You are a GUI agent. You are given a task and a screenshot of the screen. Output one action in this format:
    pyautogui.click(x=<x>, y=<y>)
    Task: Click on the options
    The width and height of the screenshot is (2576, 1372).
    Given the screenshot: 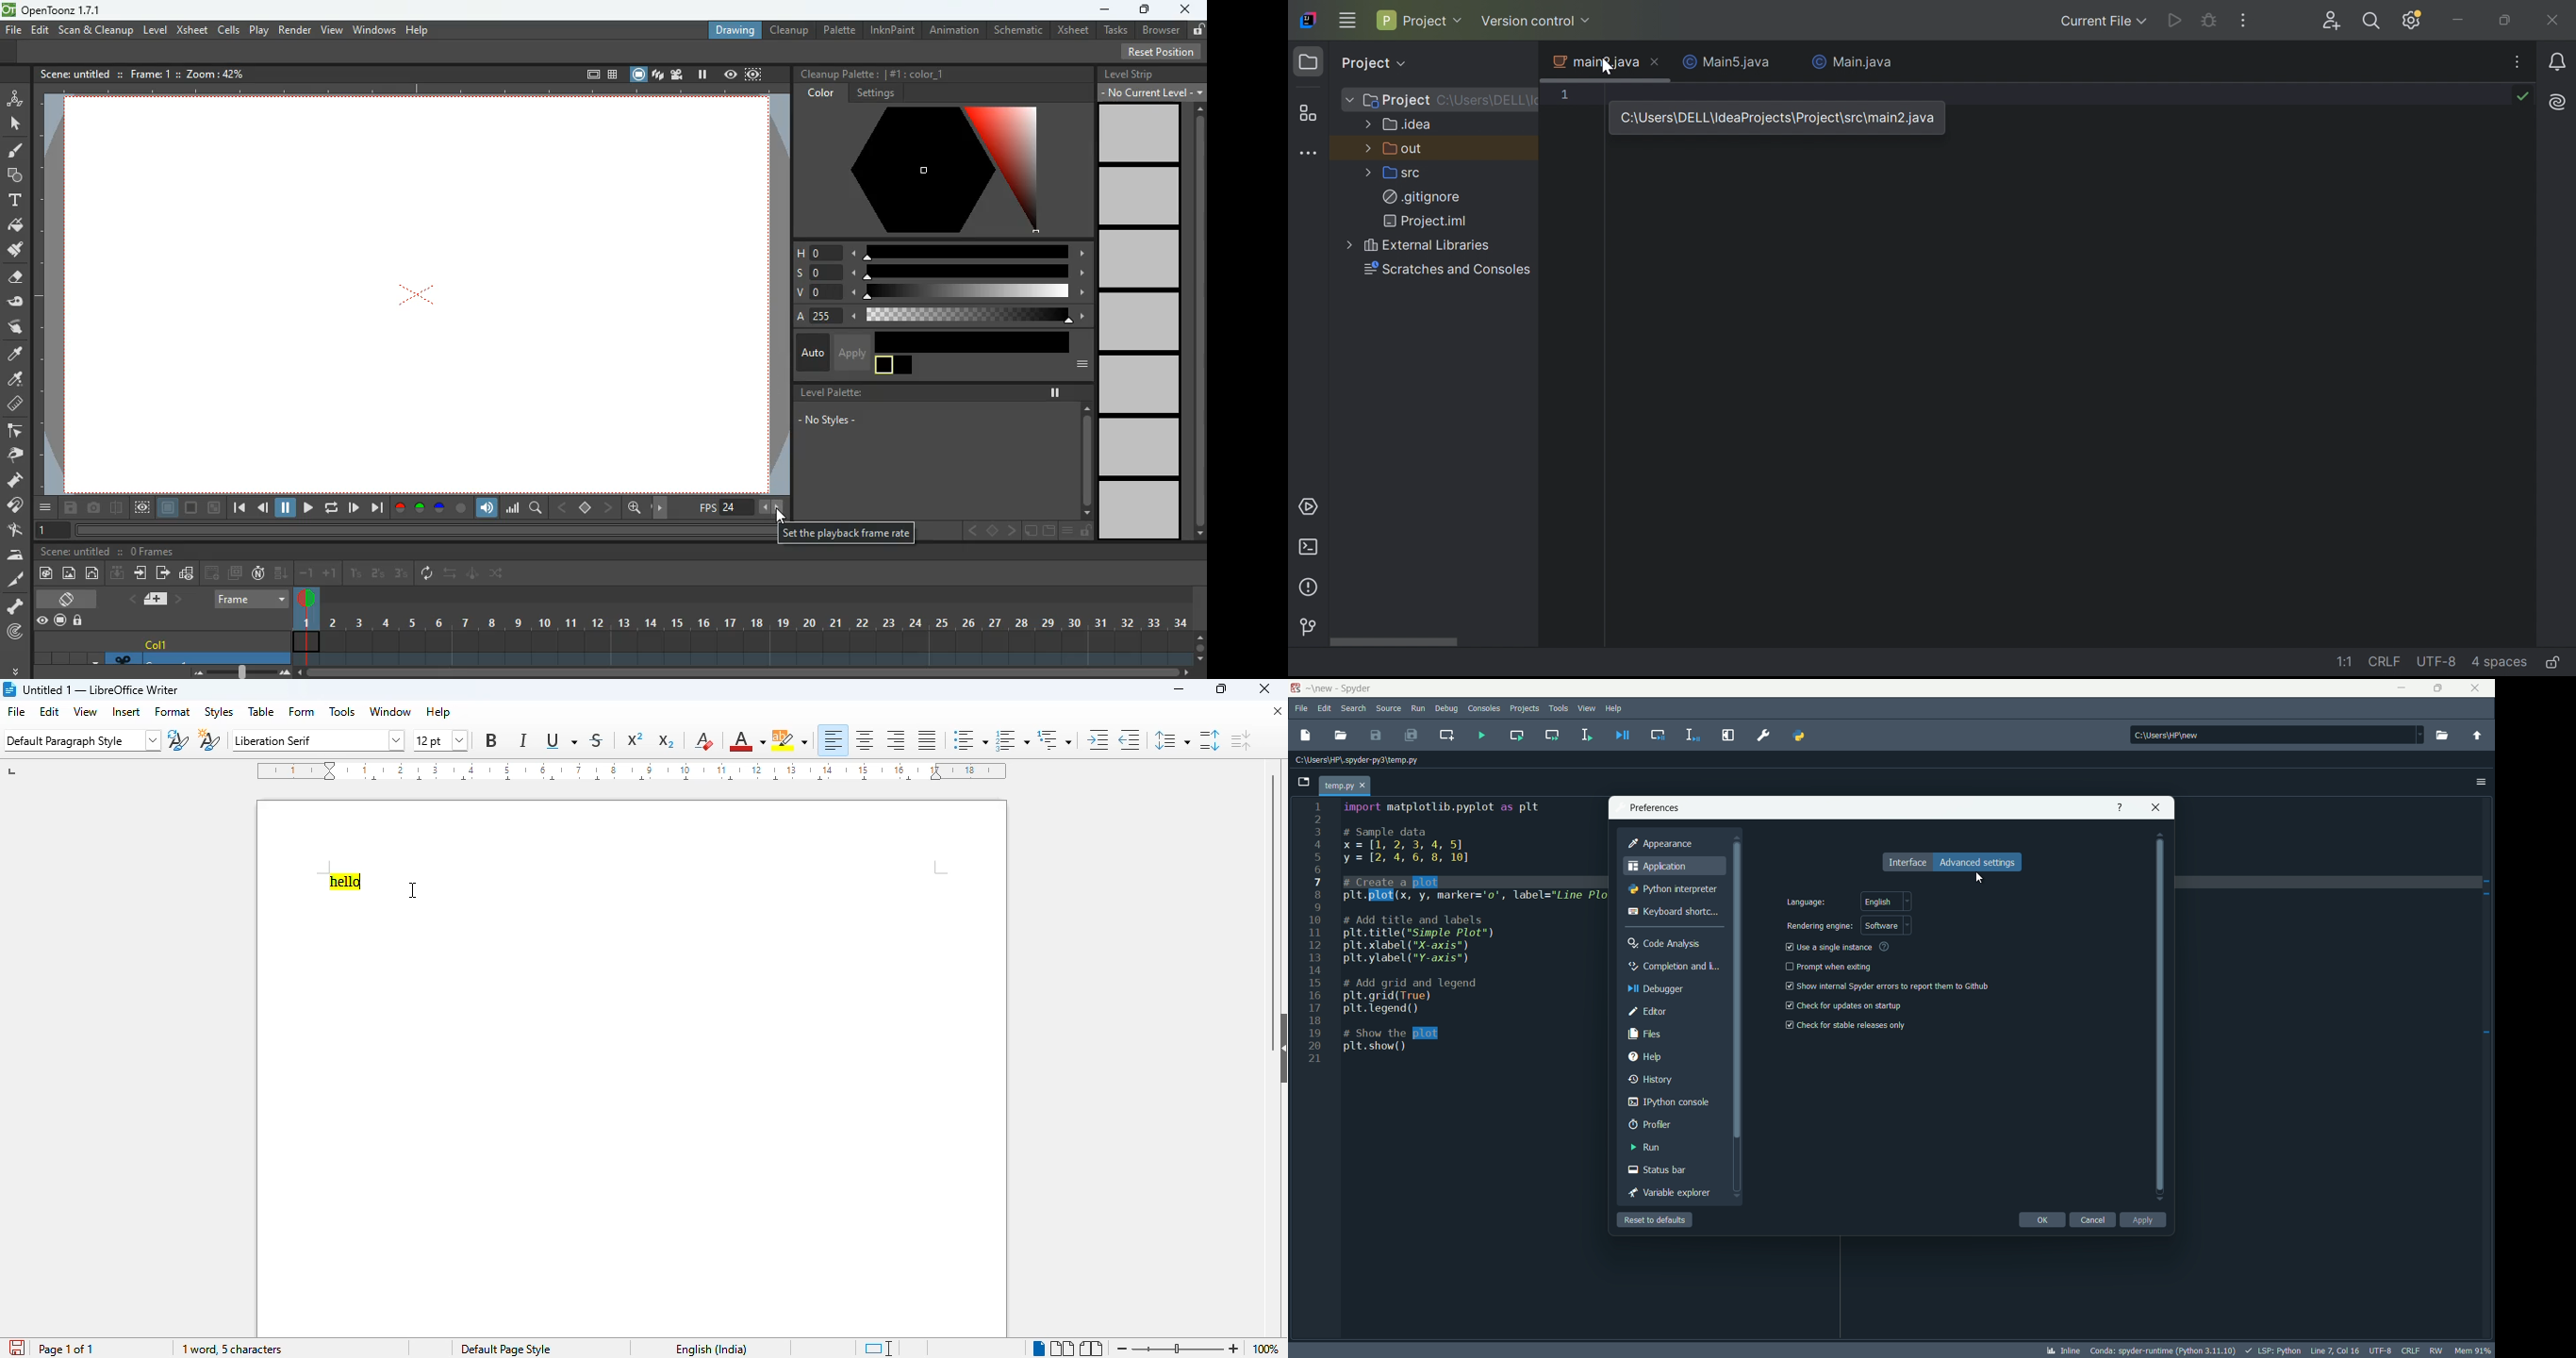 What is the action you would take?
    pyautogui.click(x=2481, y=781)
    